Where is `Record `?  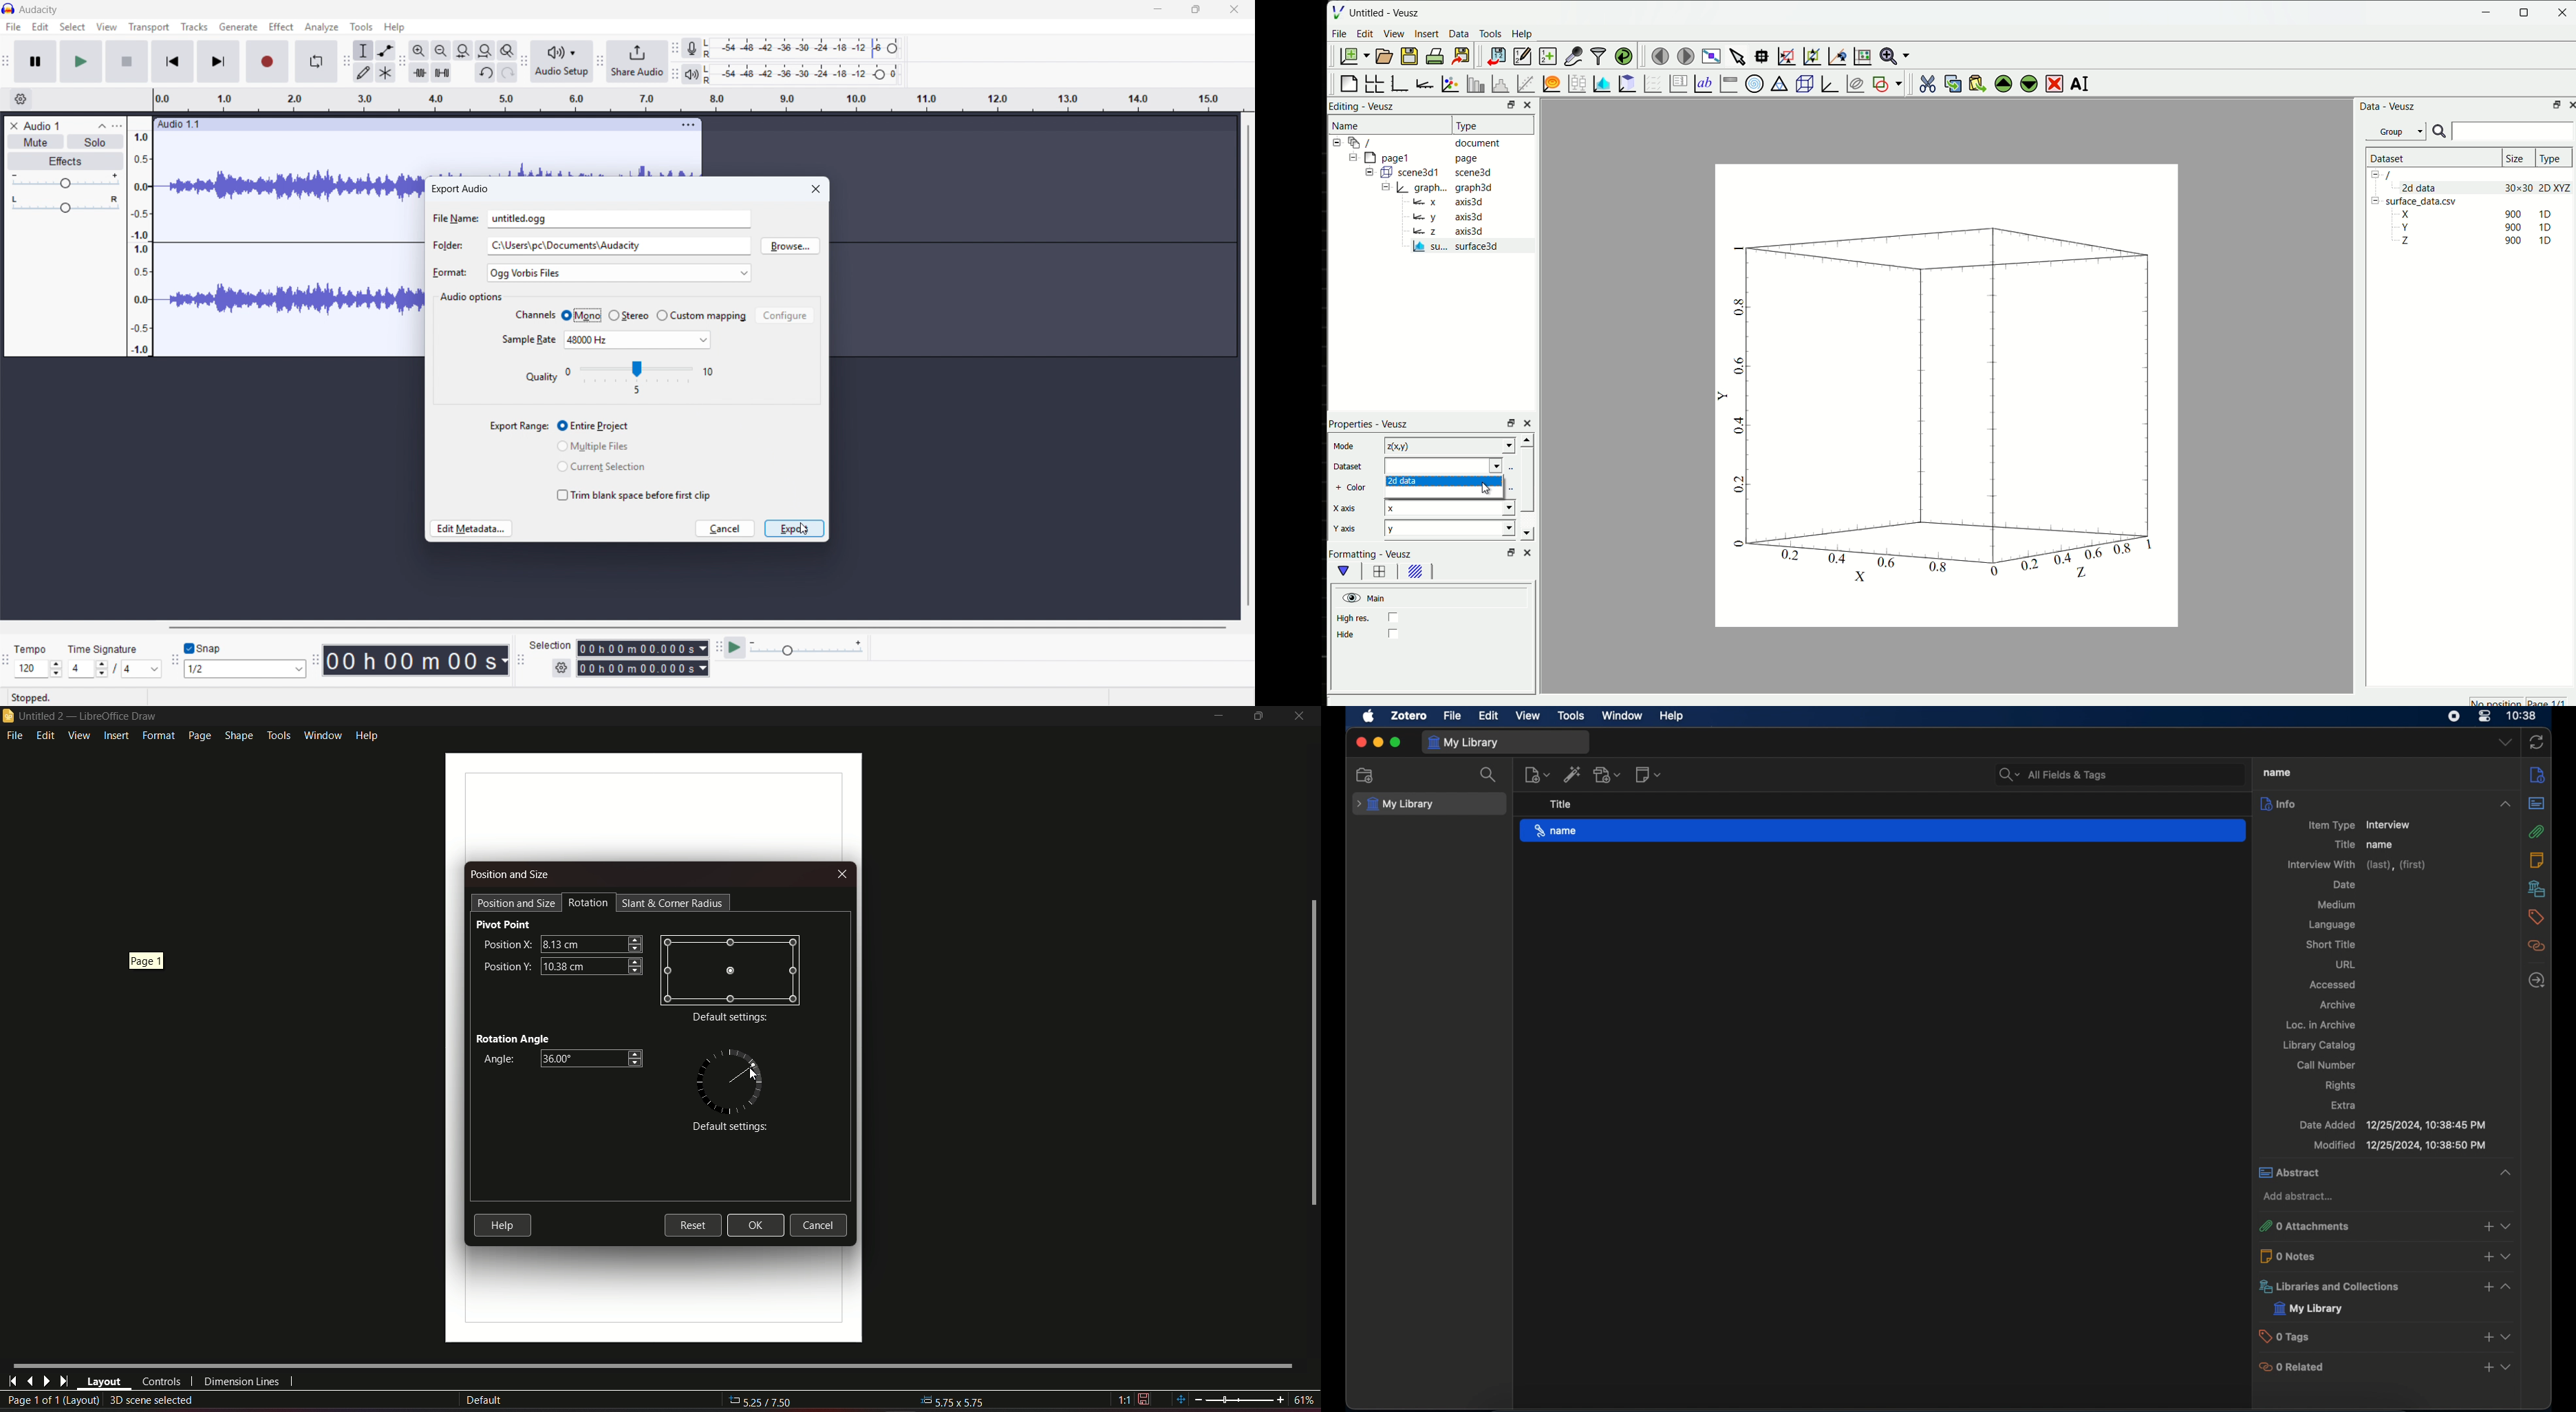
Record  is located at coordinates (267, 61).